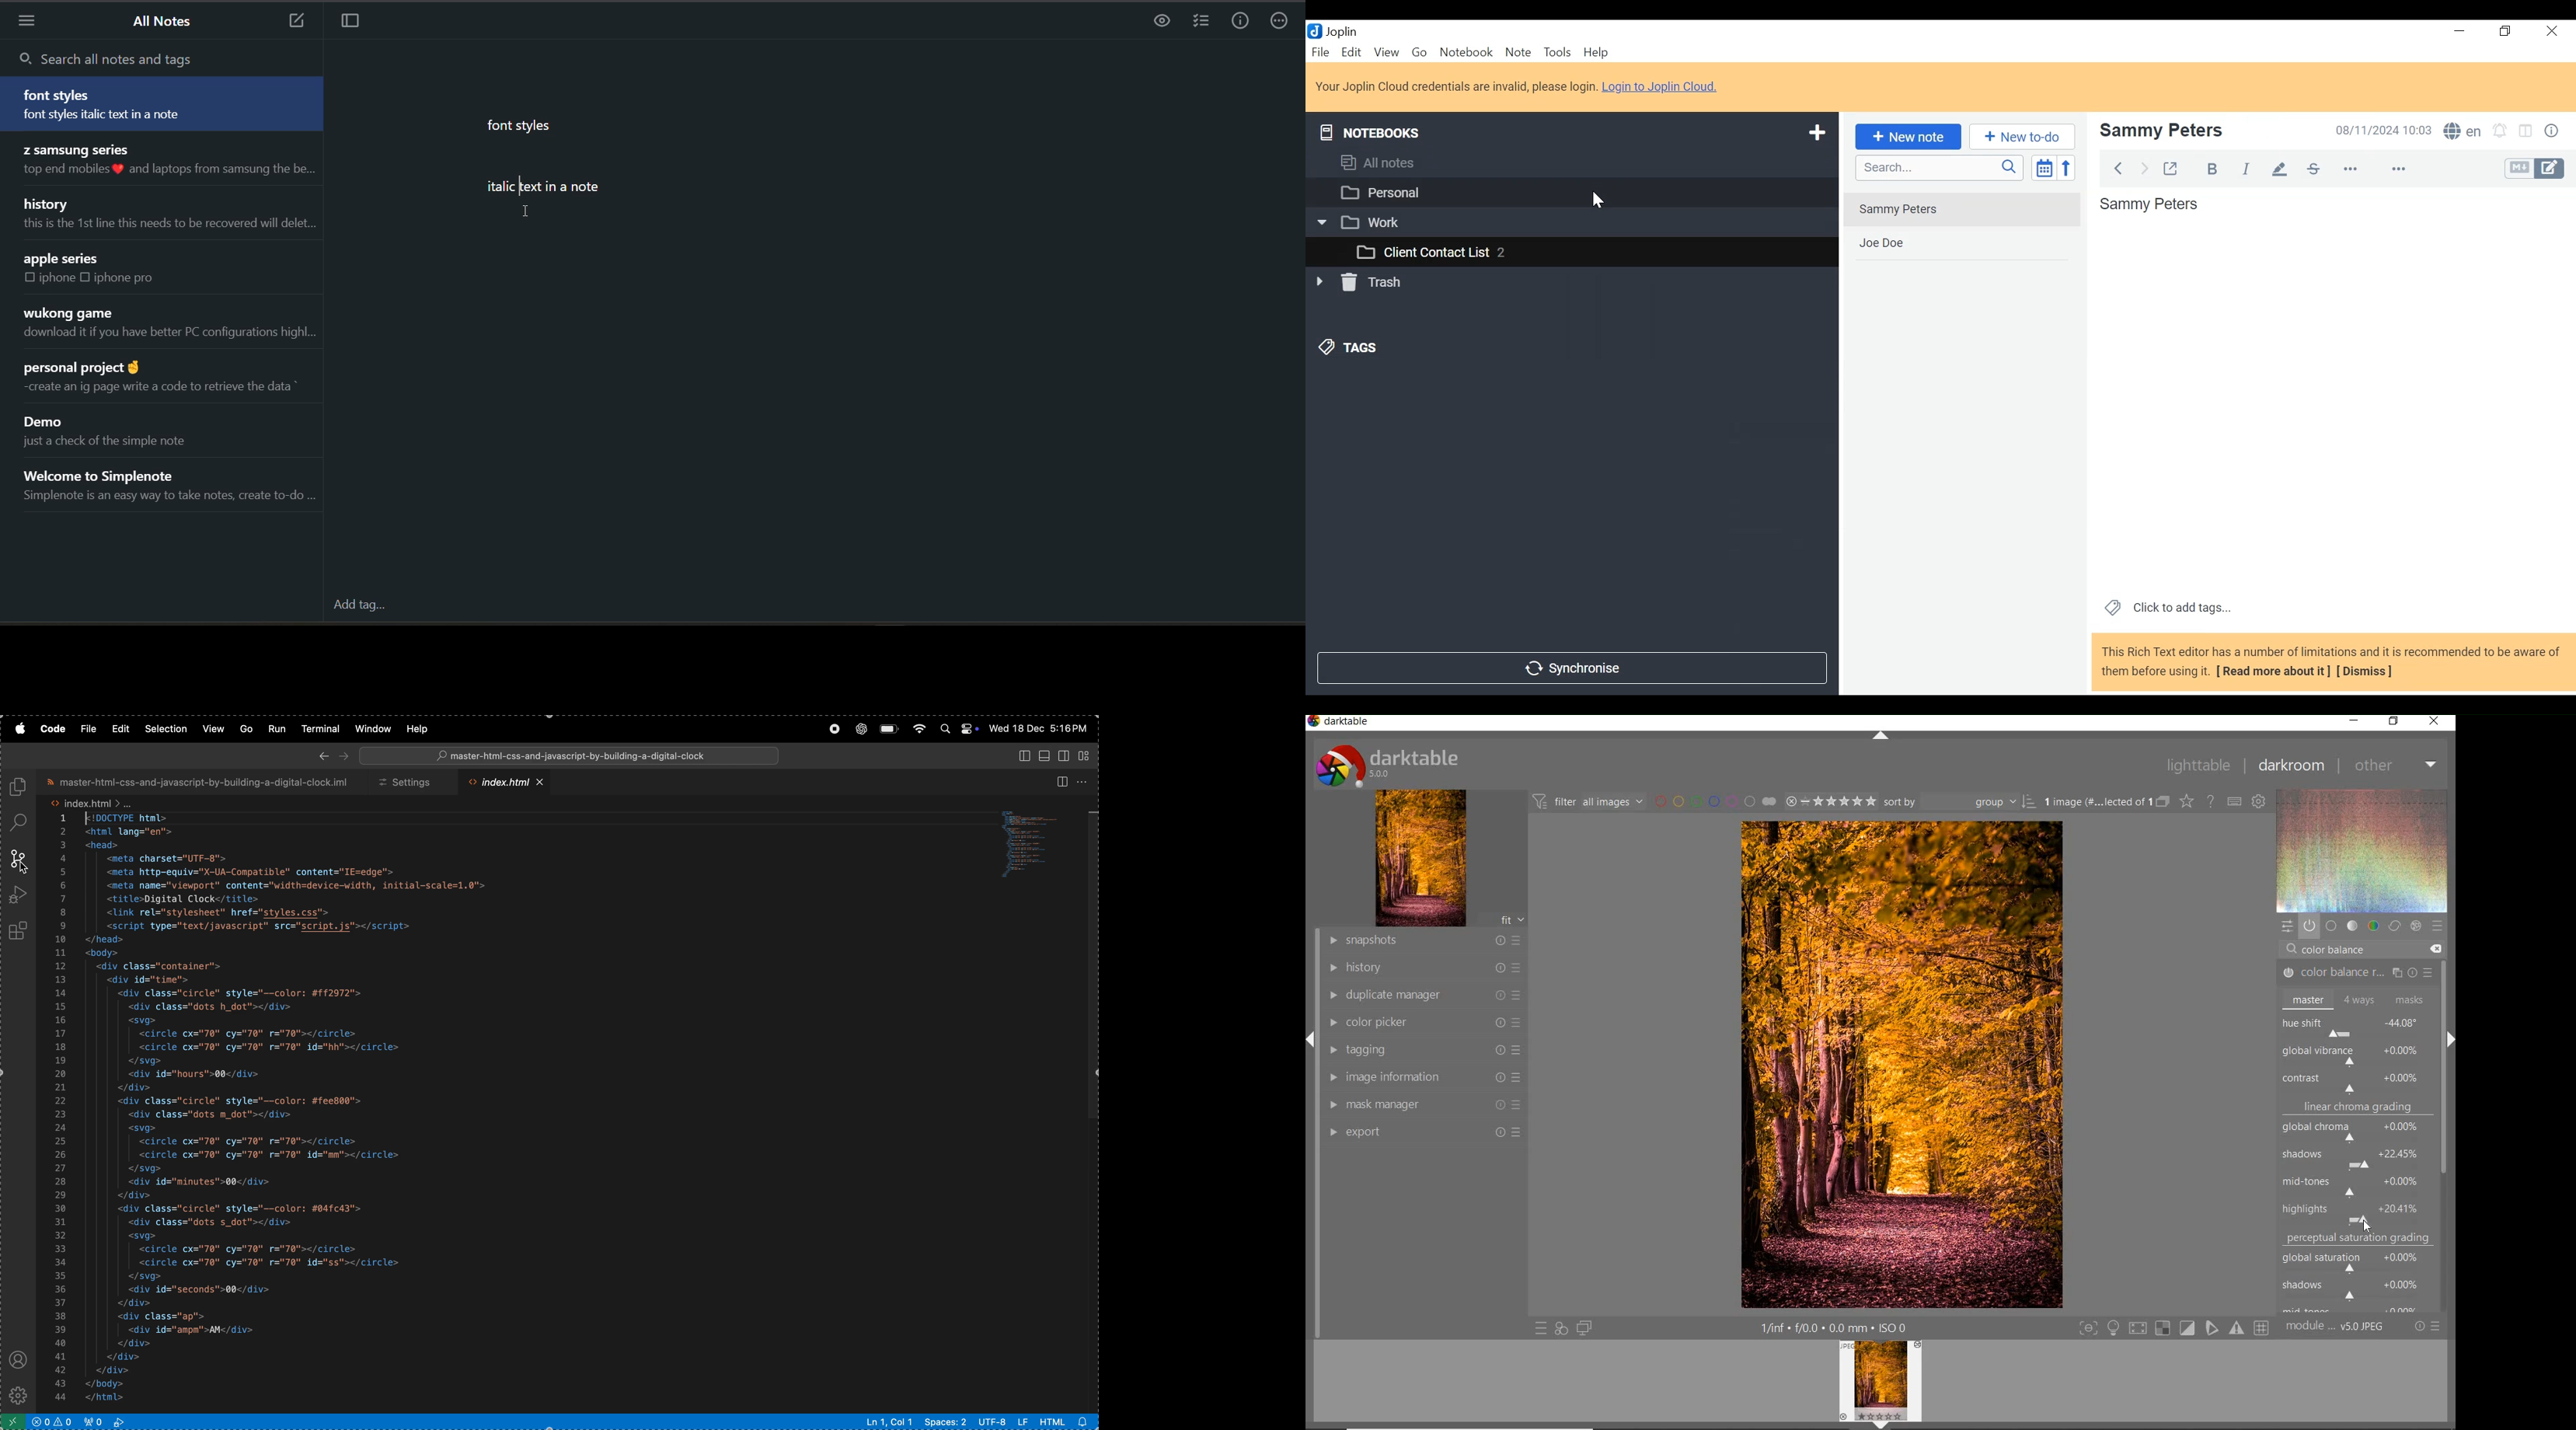  Describe the element at coordinates (167, 163) in the screenshot. I see `note title and preview` at that location.